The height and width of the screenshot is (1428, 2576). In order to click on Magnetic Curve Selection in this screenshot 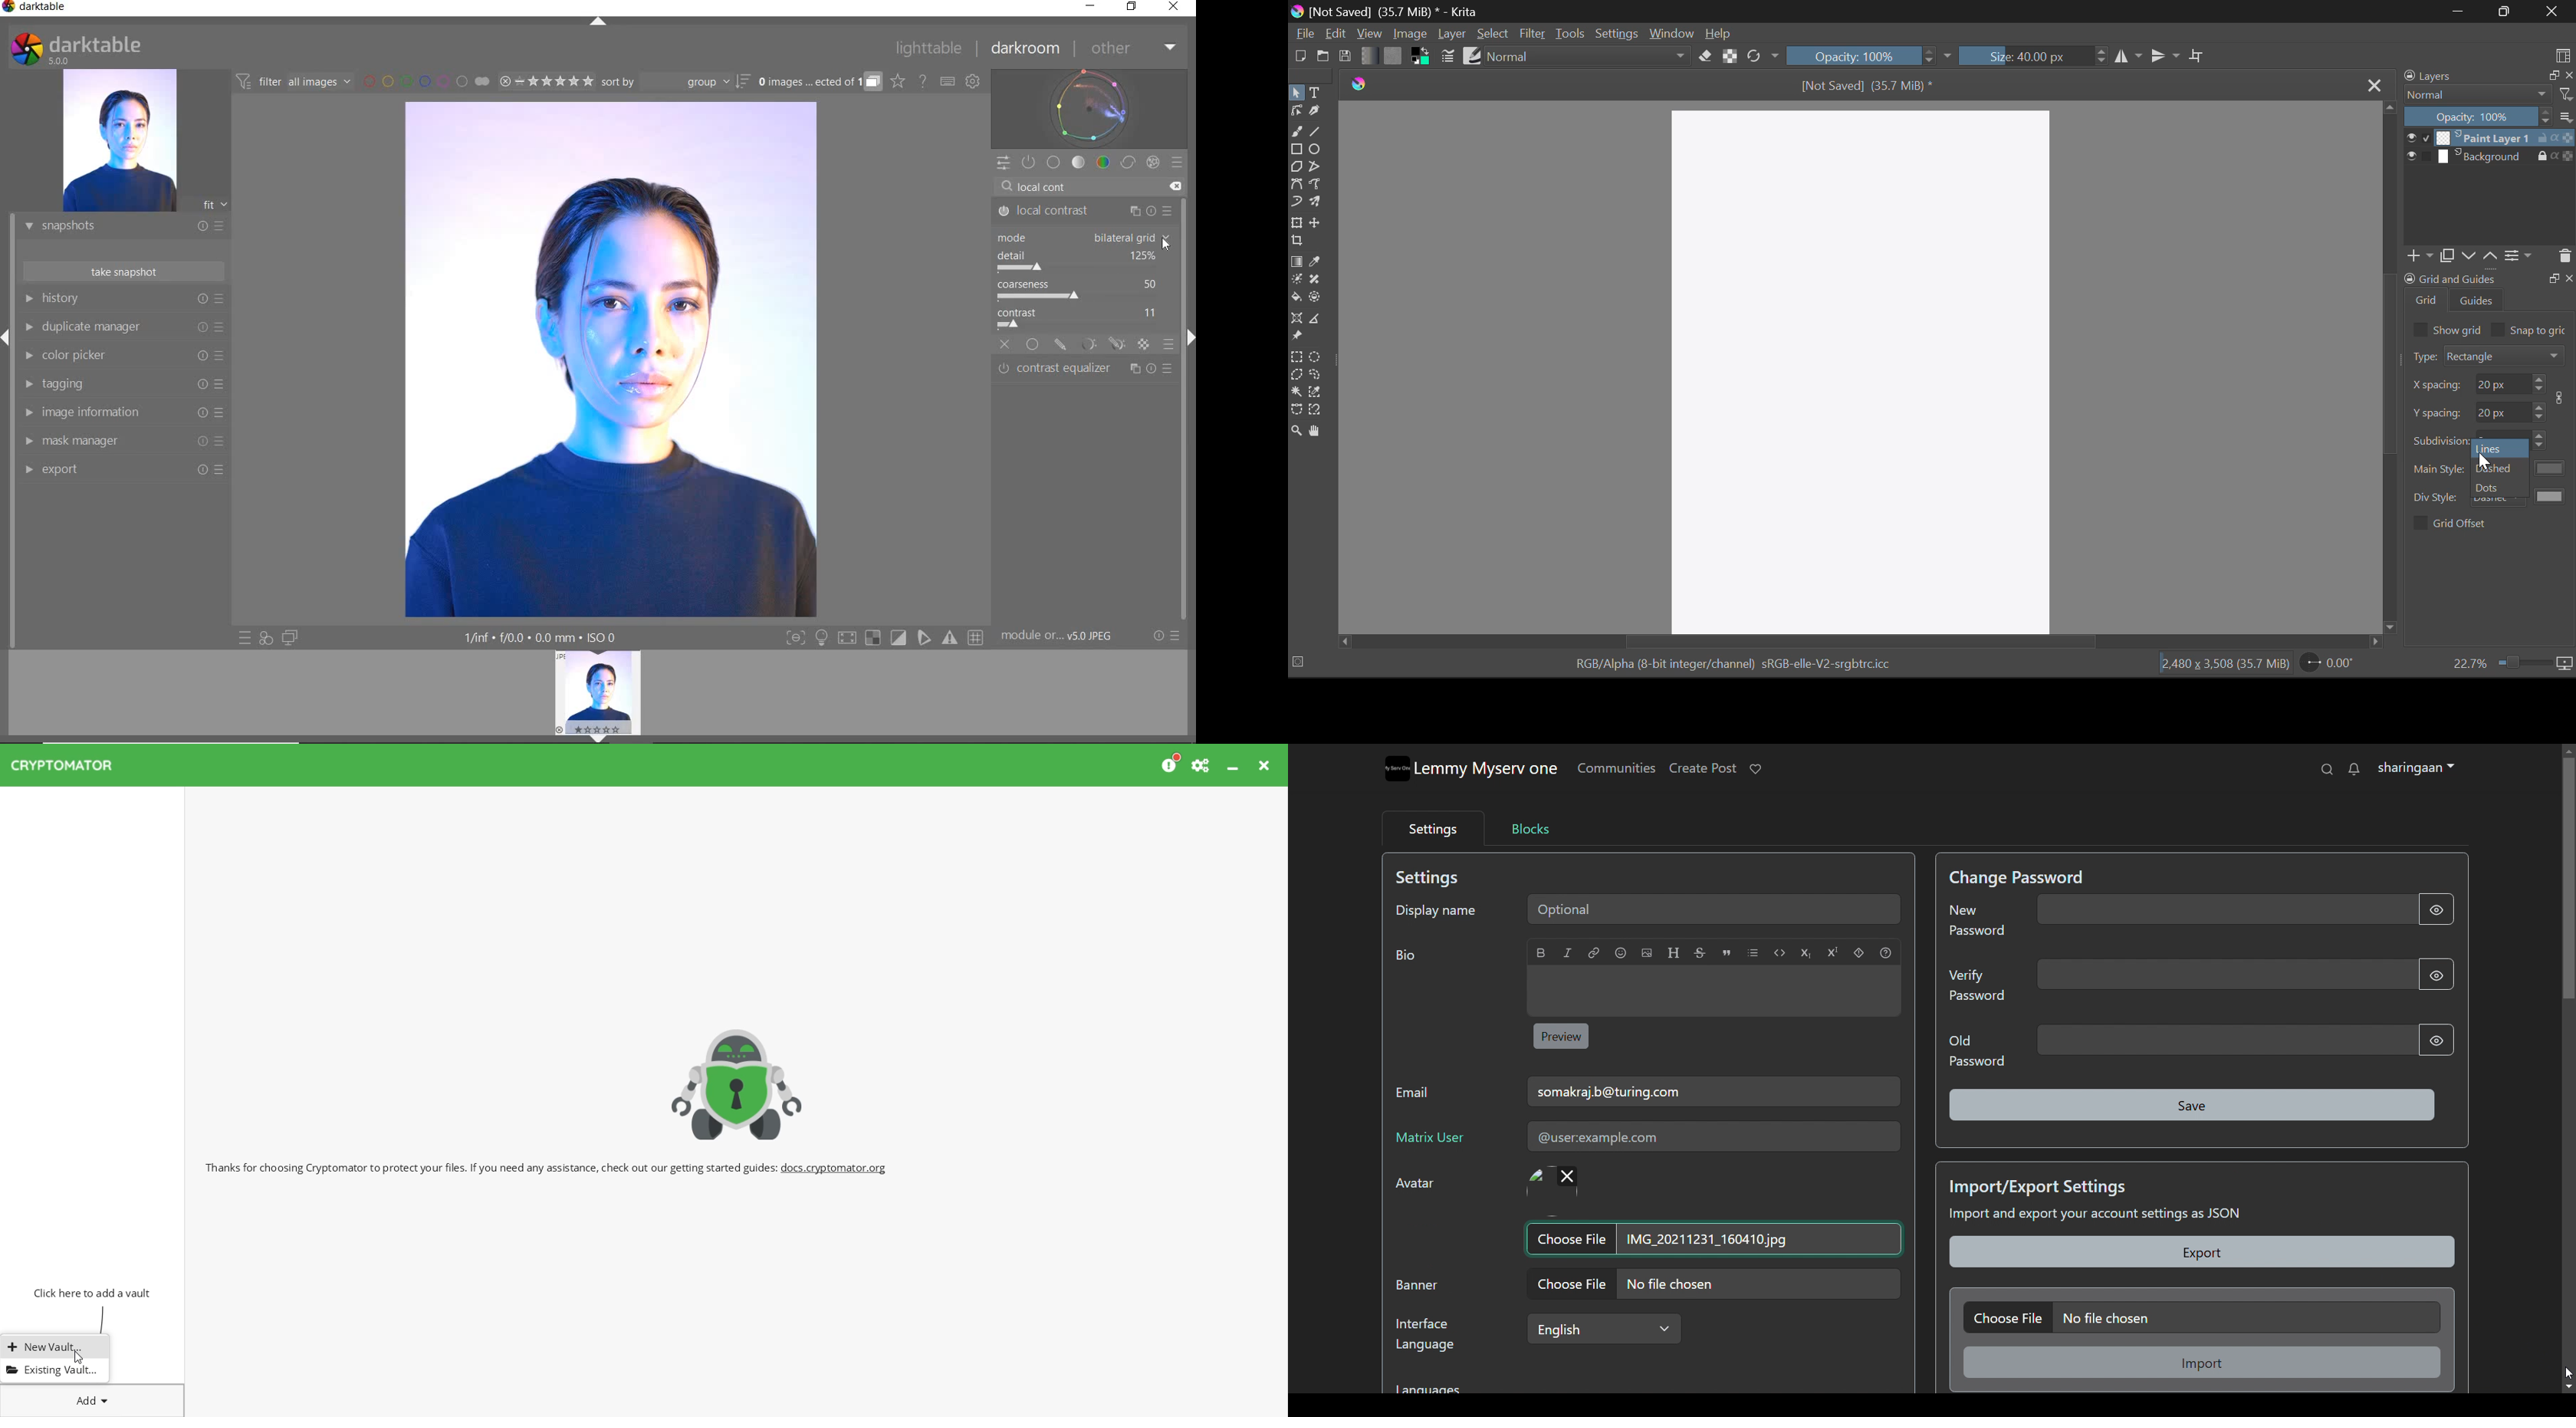, I will do `click(1317, 411)`.